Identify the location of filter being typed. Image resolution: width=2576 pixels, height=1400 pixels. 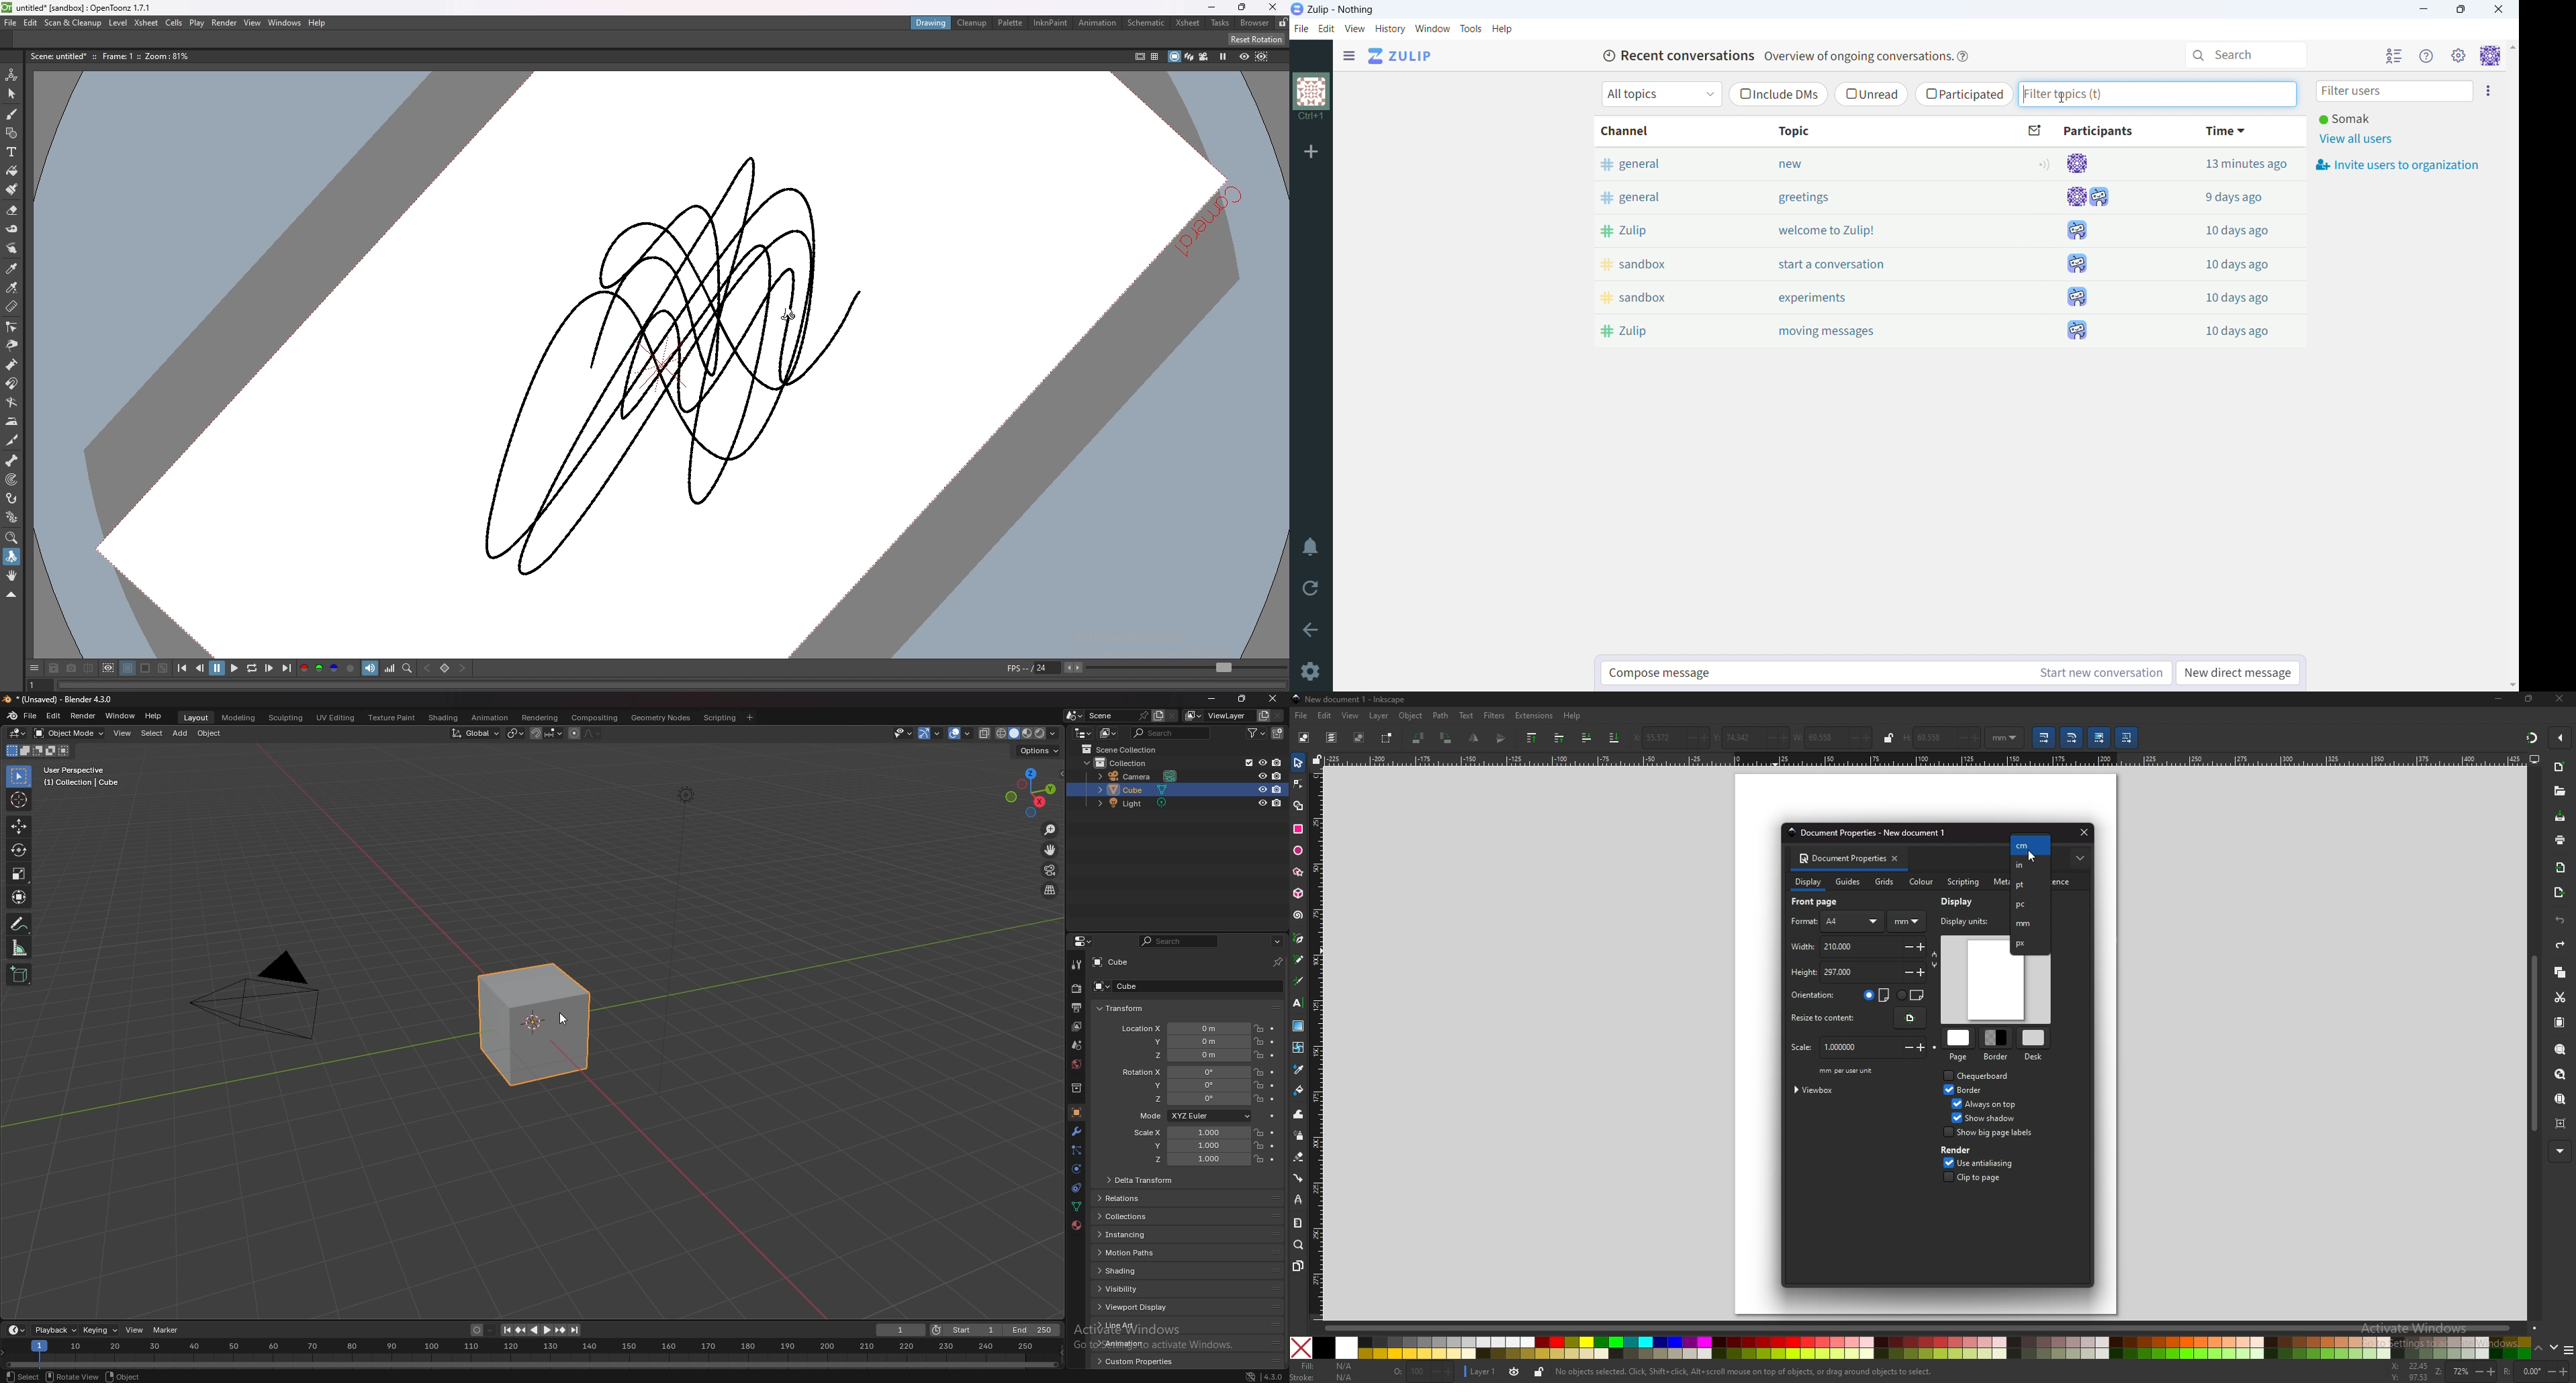
(2158, 94).